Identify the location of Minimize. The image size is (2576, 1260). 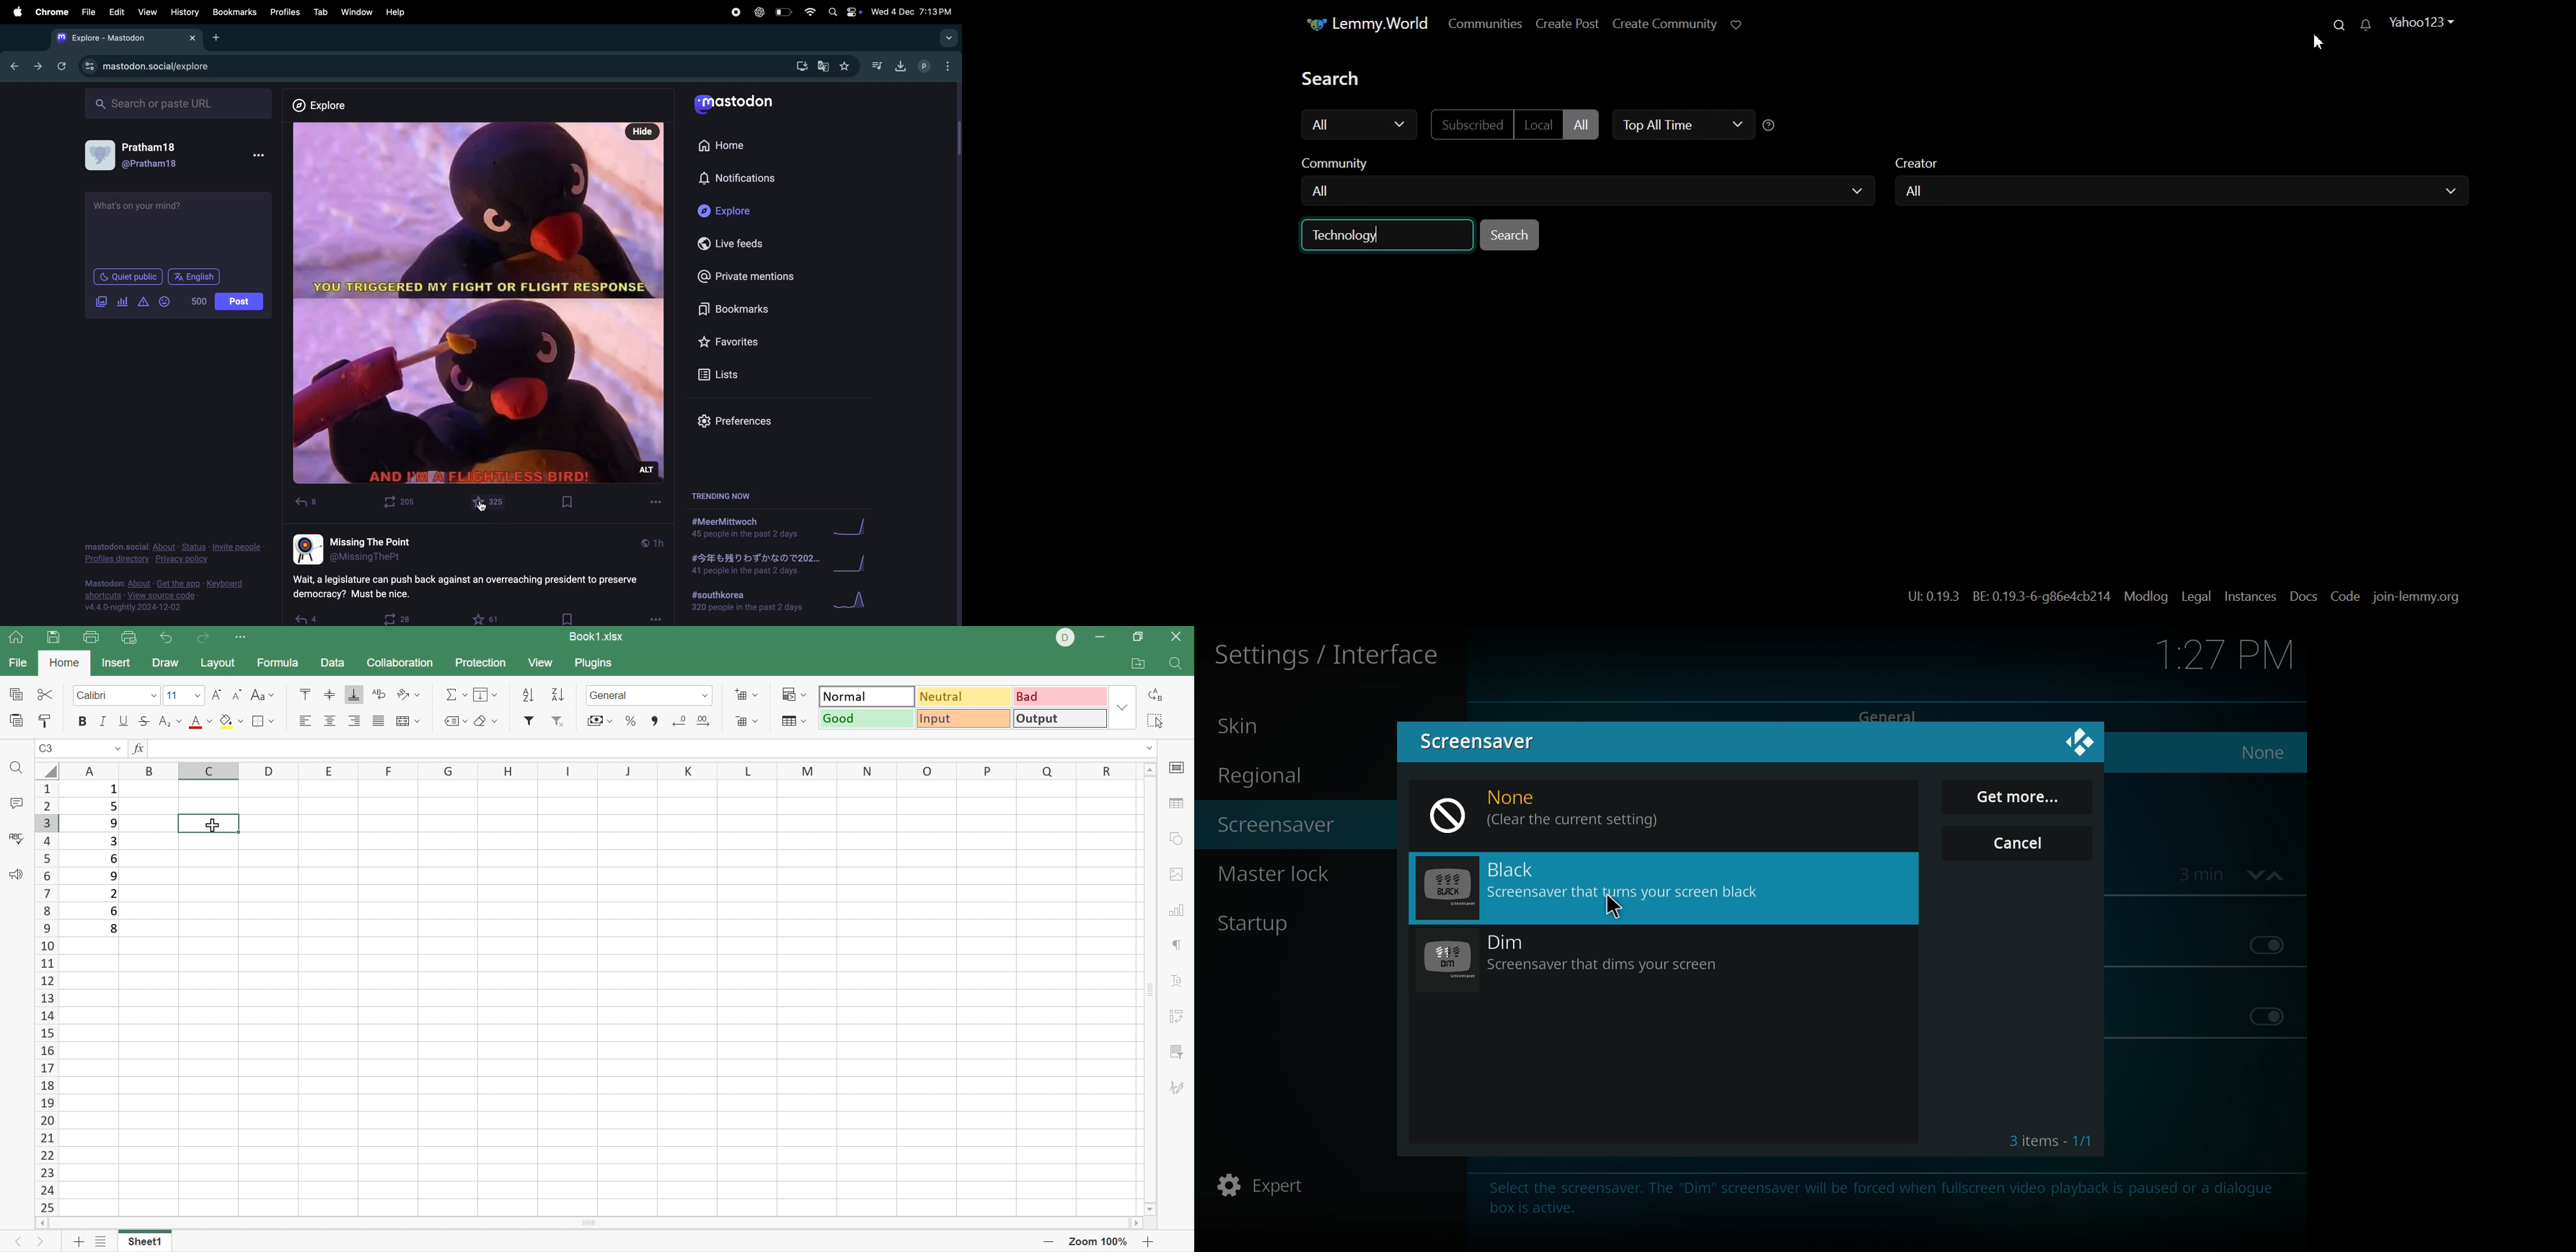
(1100, 636).